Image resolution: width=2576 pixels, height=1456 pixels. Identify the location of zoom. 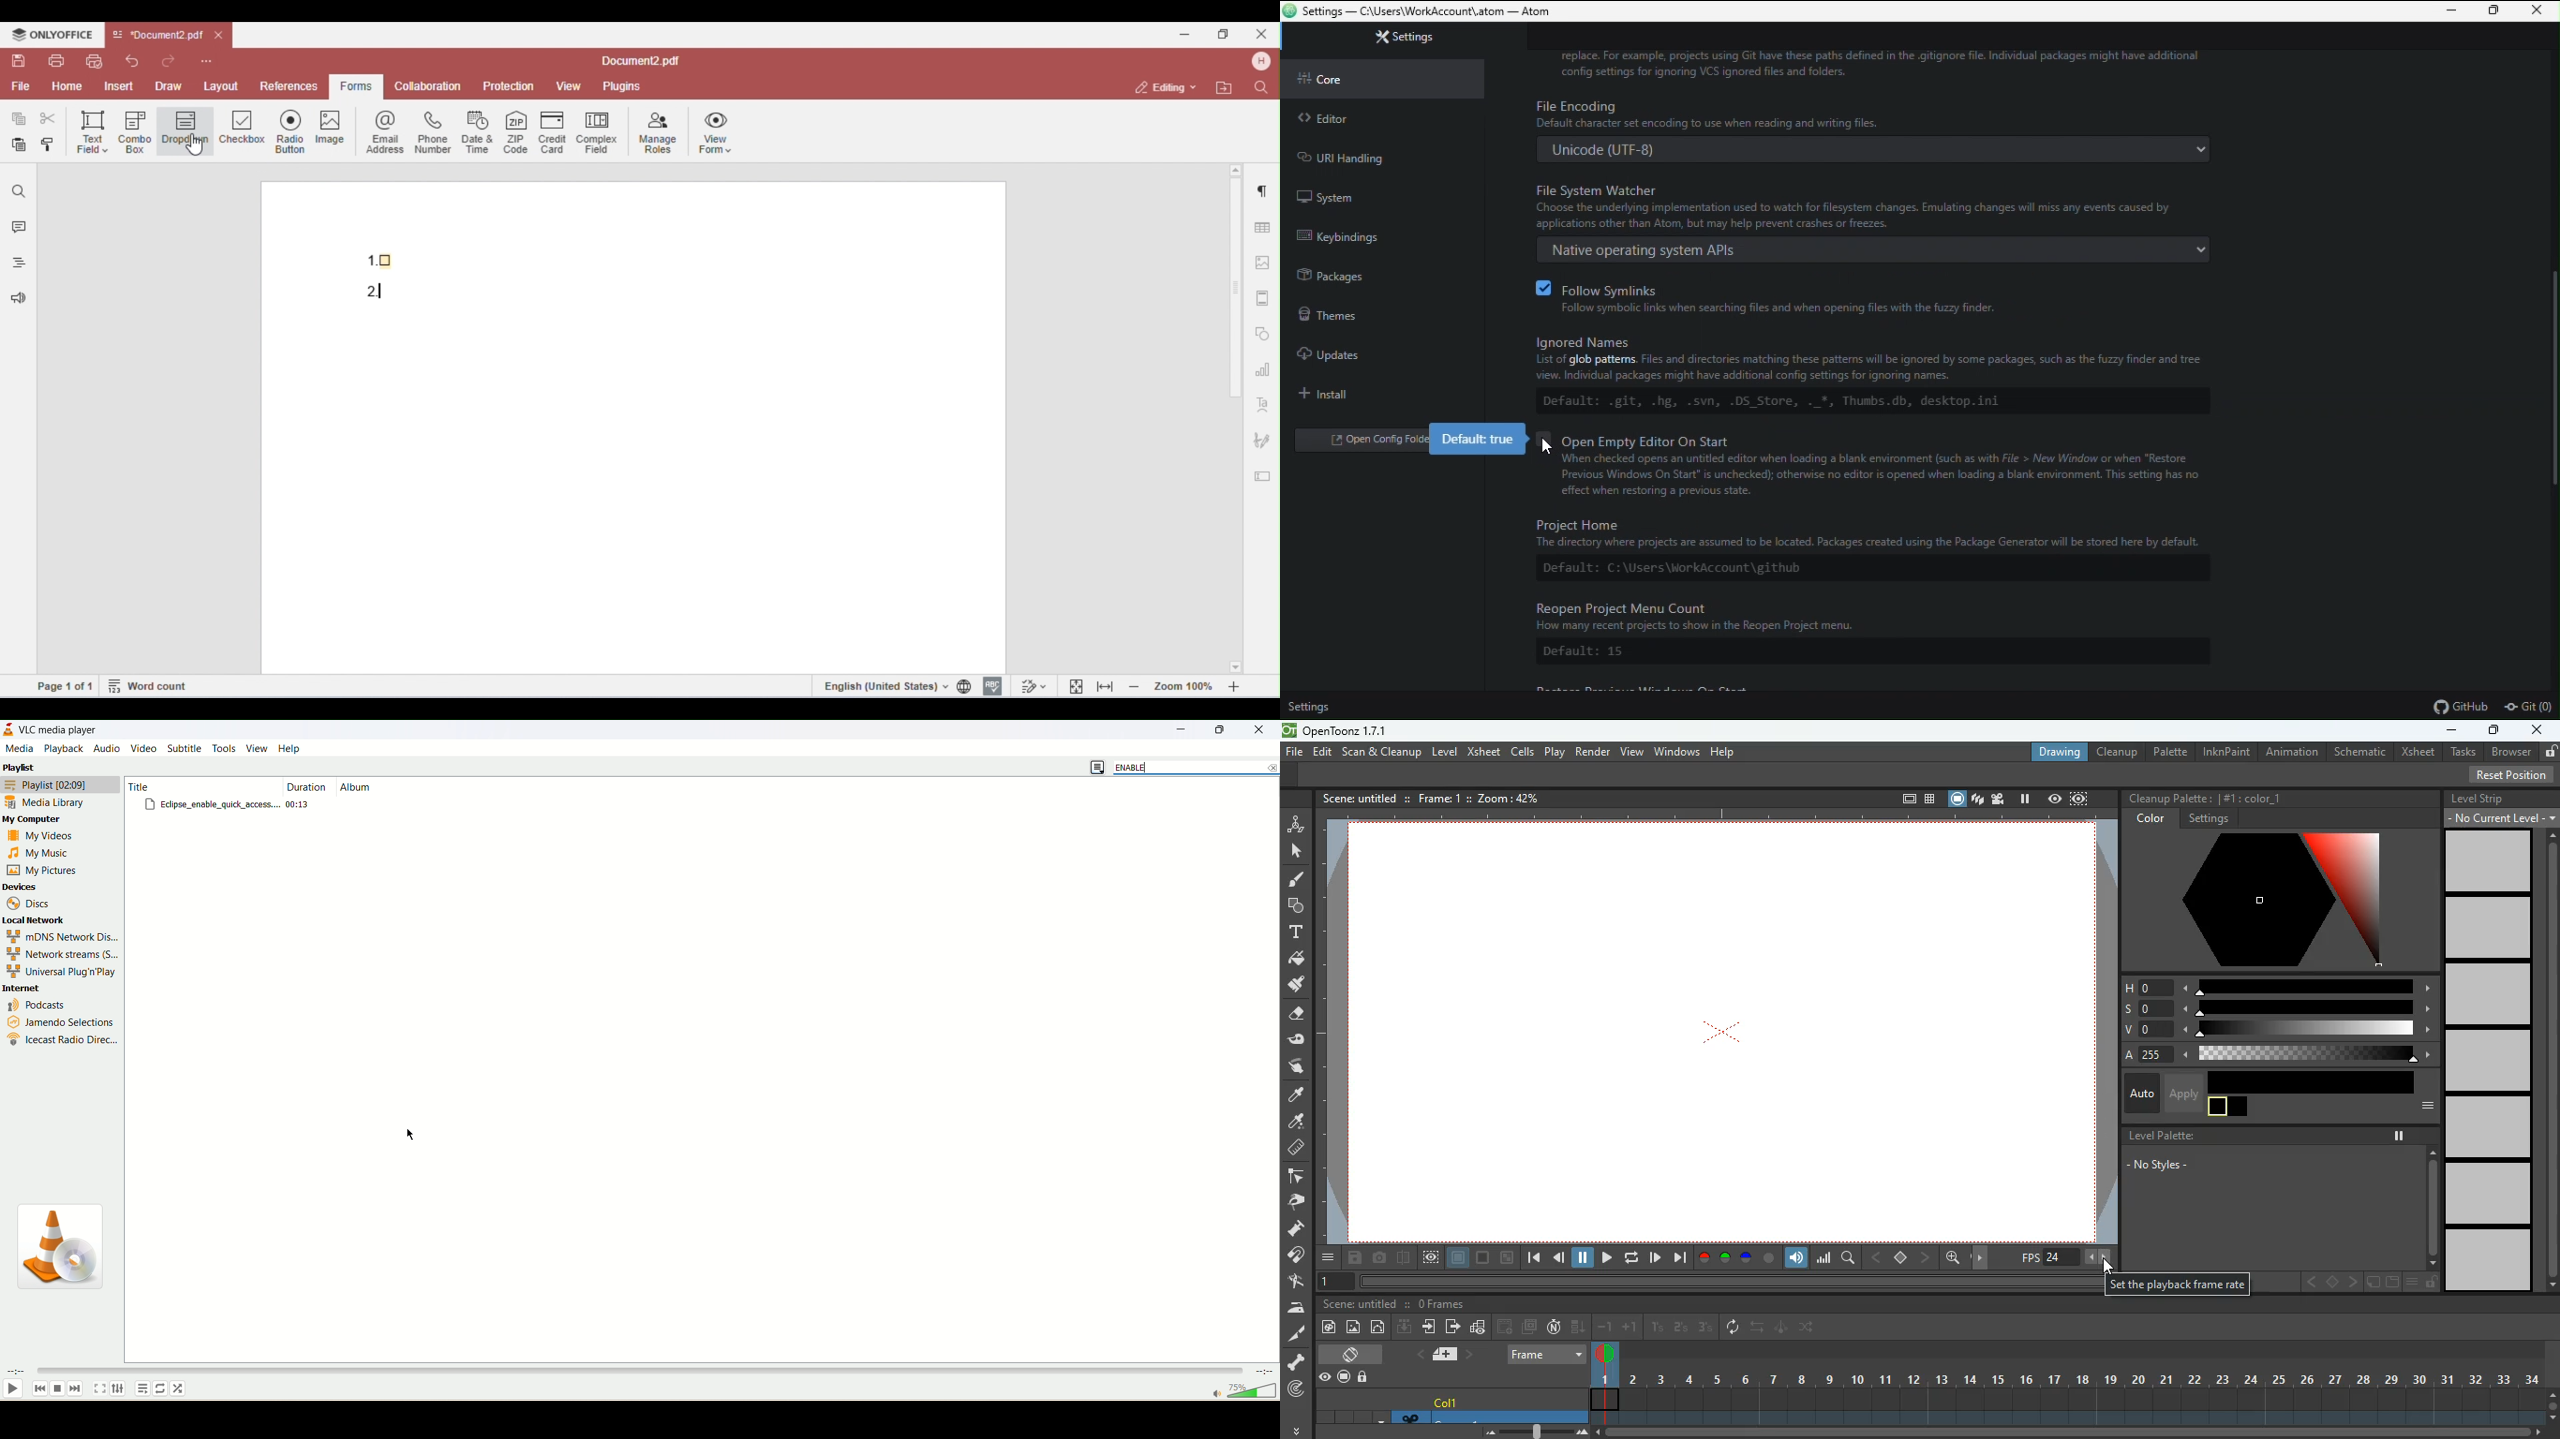
(1506, 1258).